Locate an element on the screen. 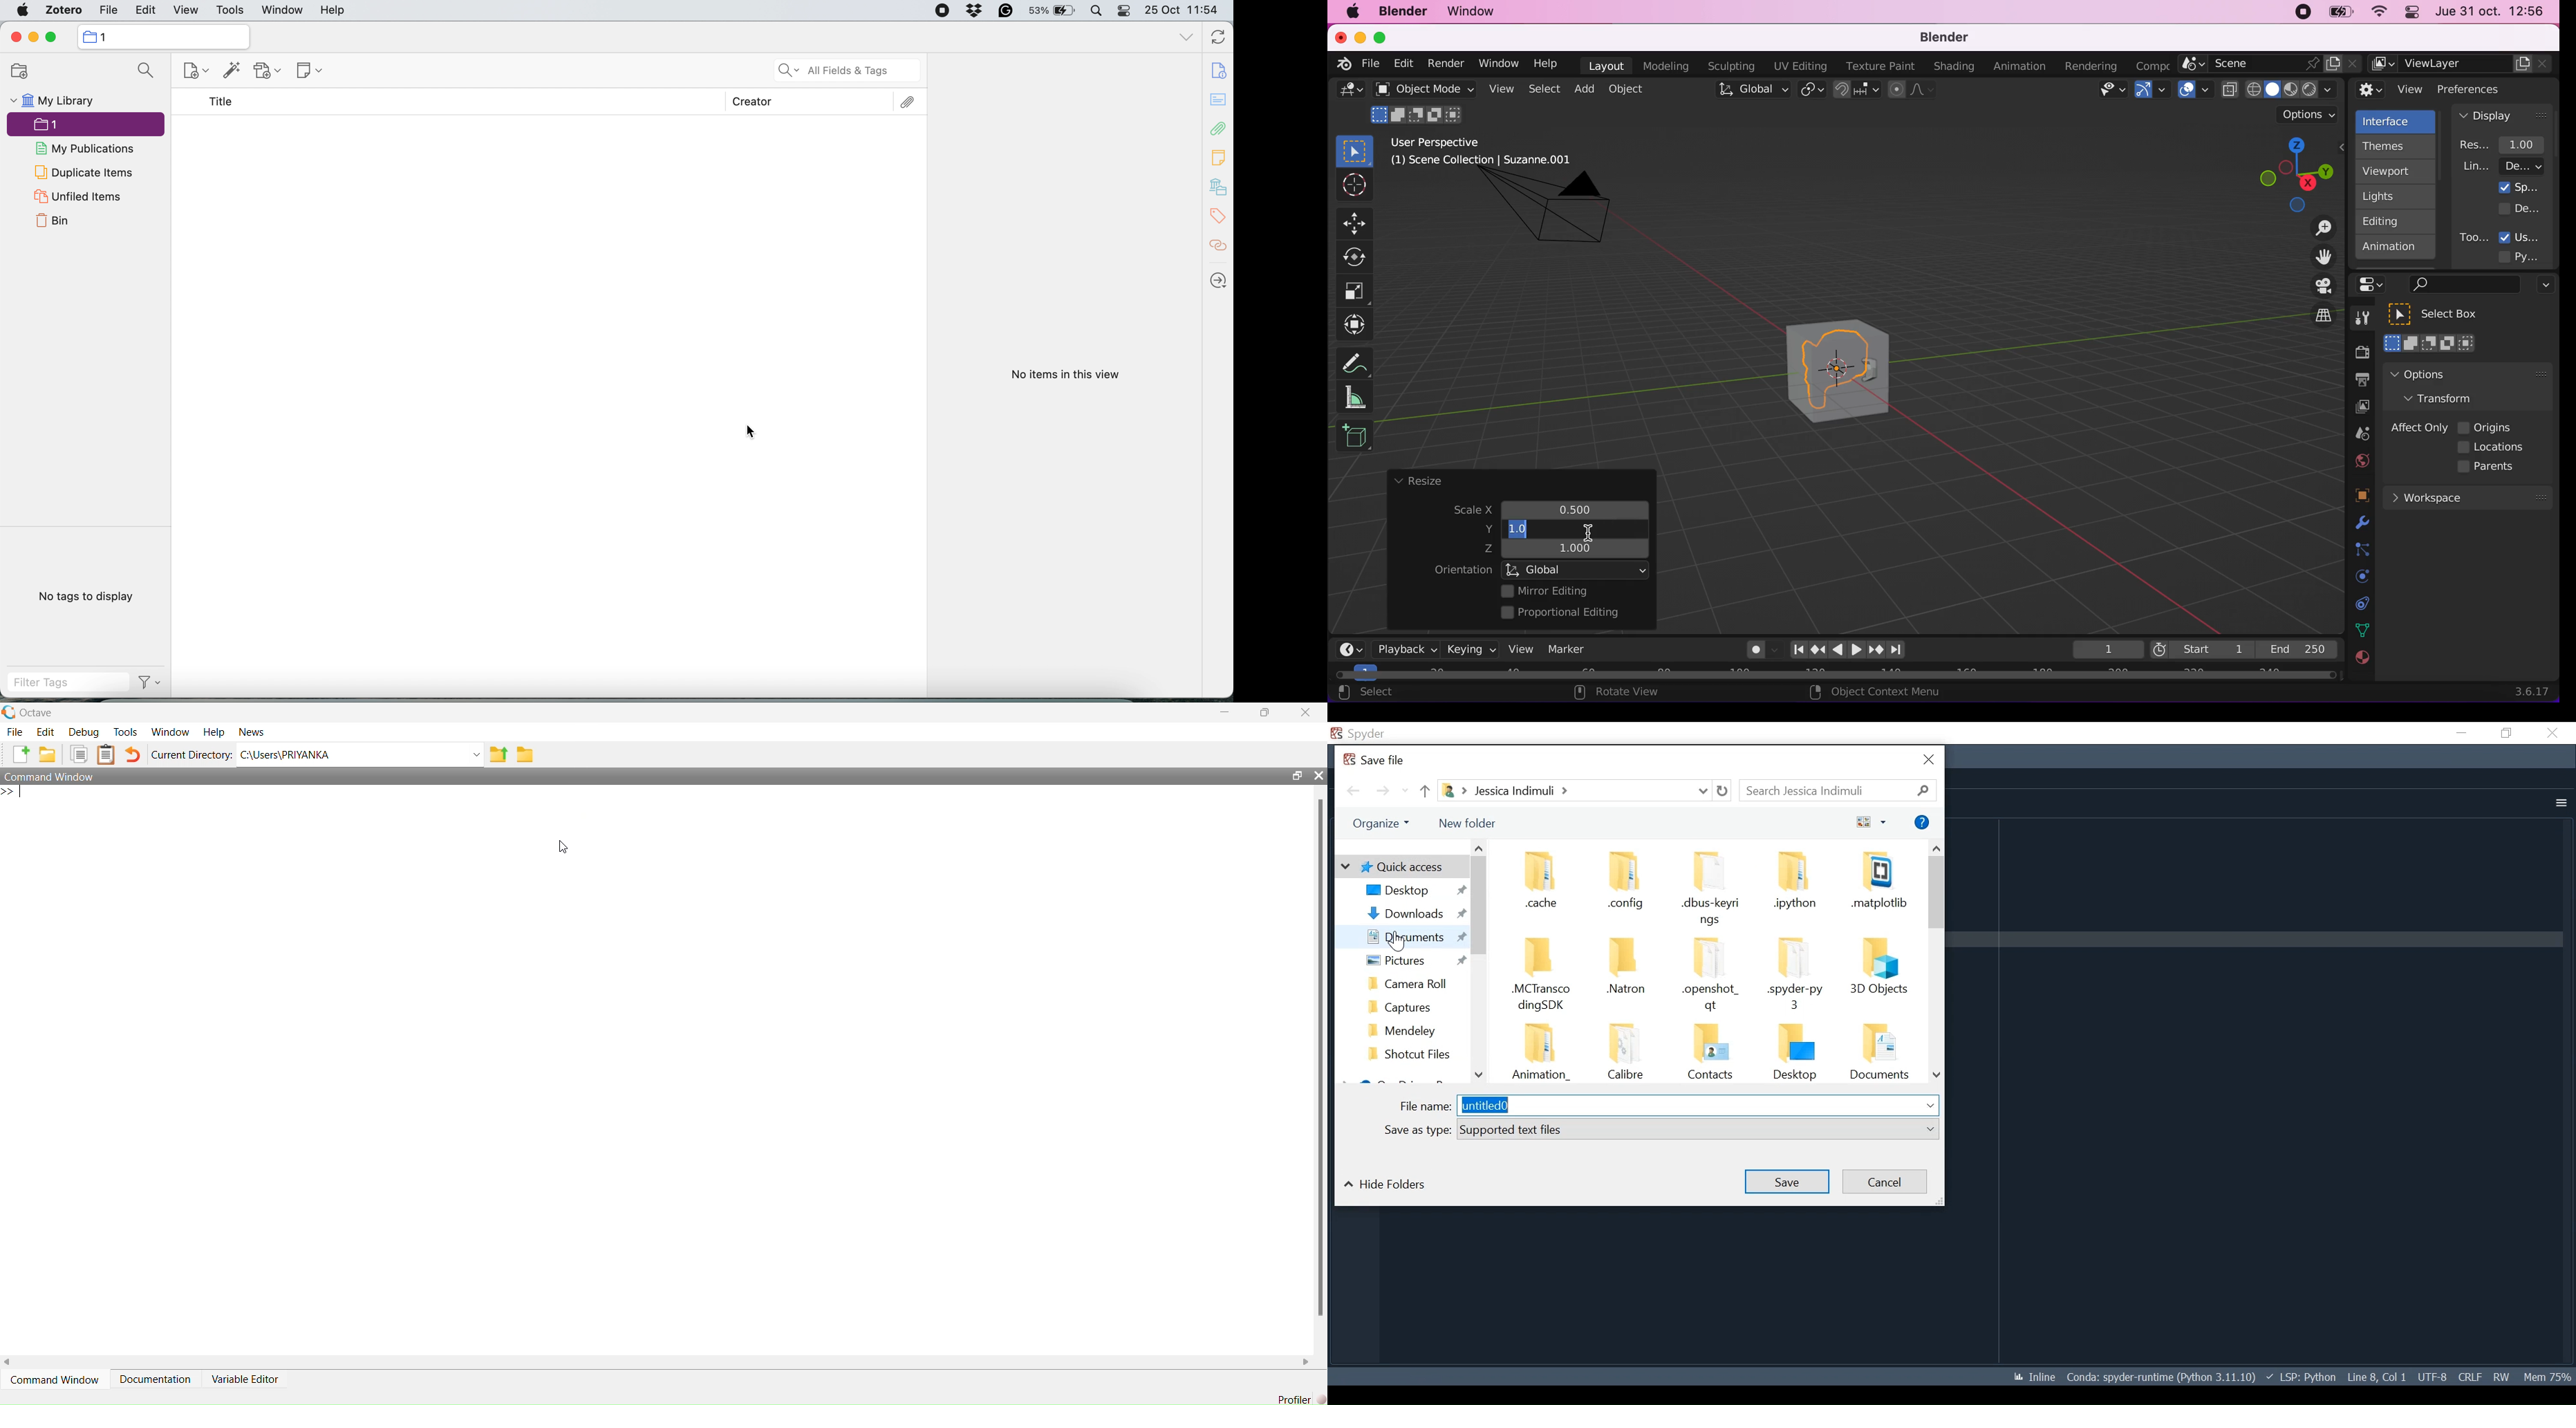  new item is located at coordinates (194, 69).